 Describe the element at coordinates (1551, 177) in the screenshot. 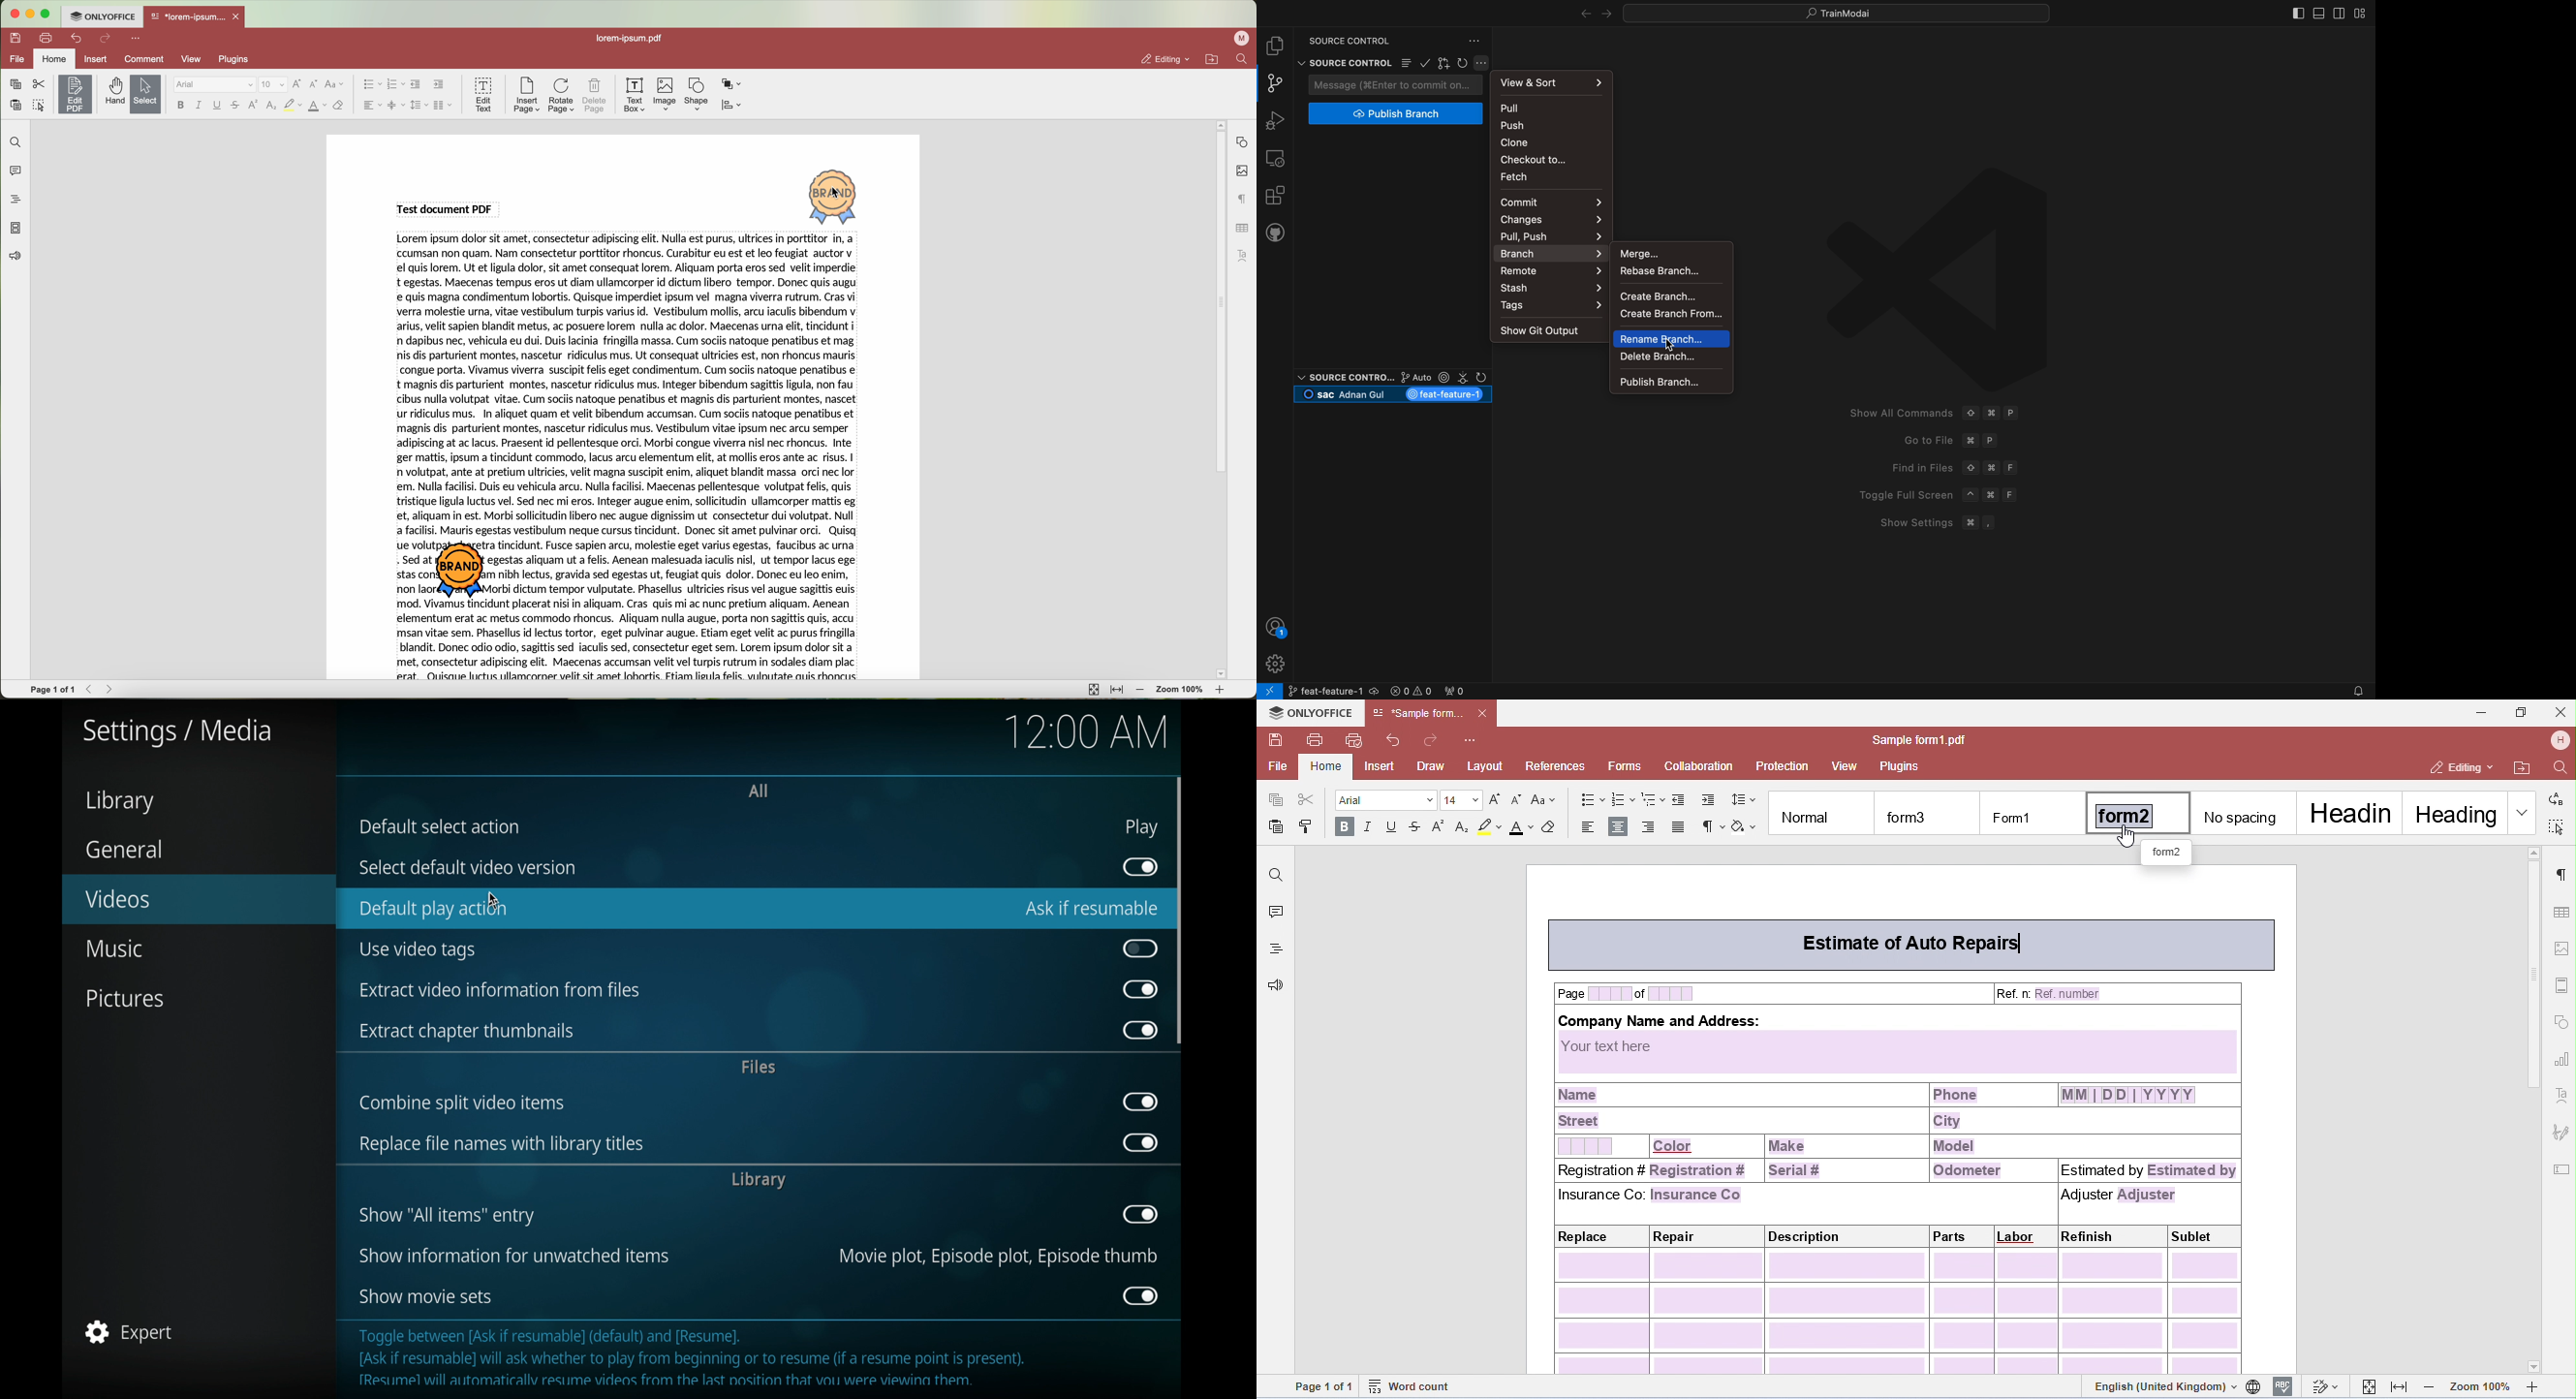

I see `fetch` at that location.